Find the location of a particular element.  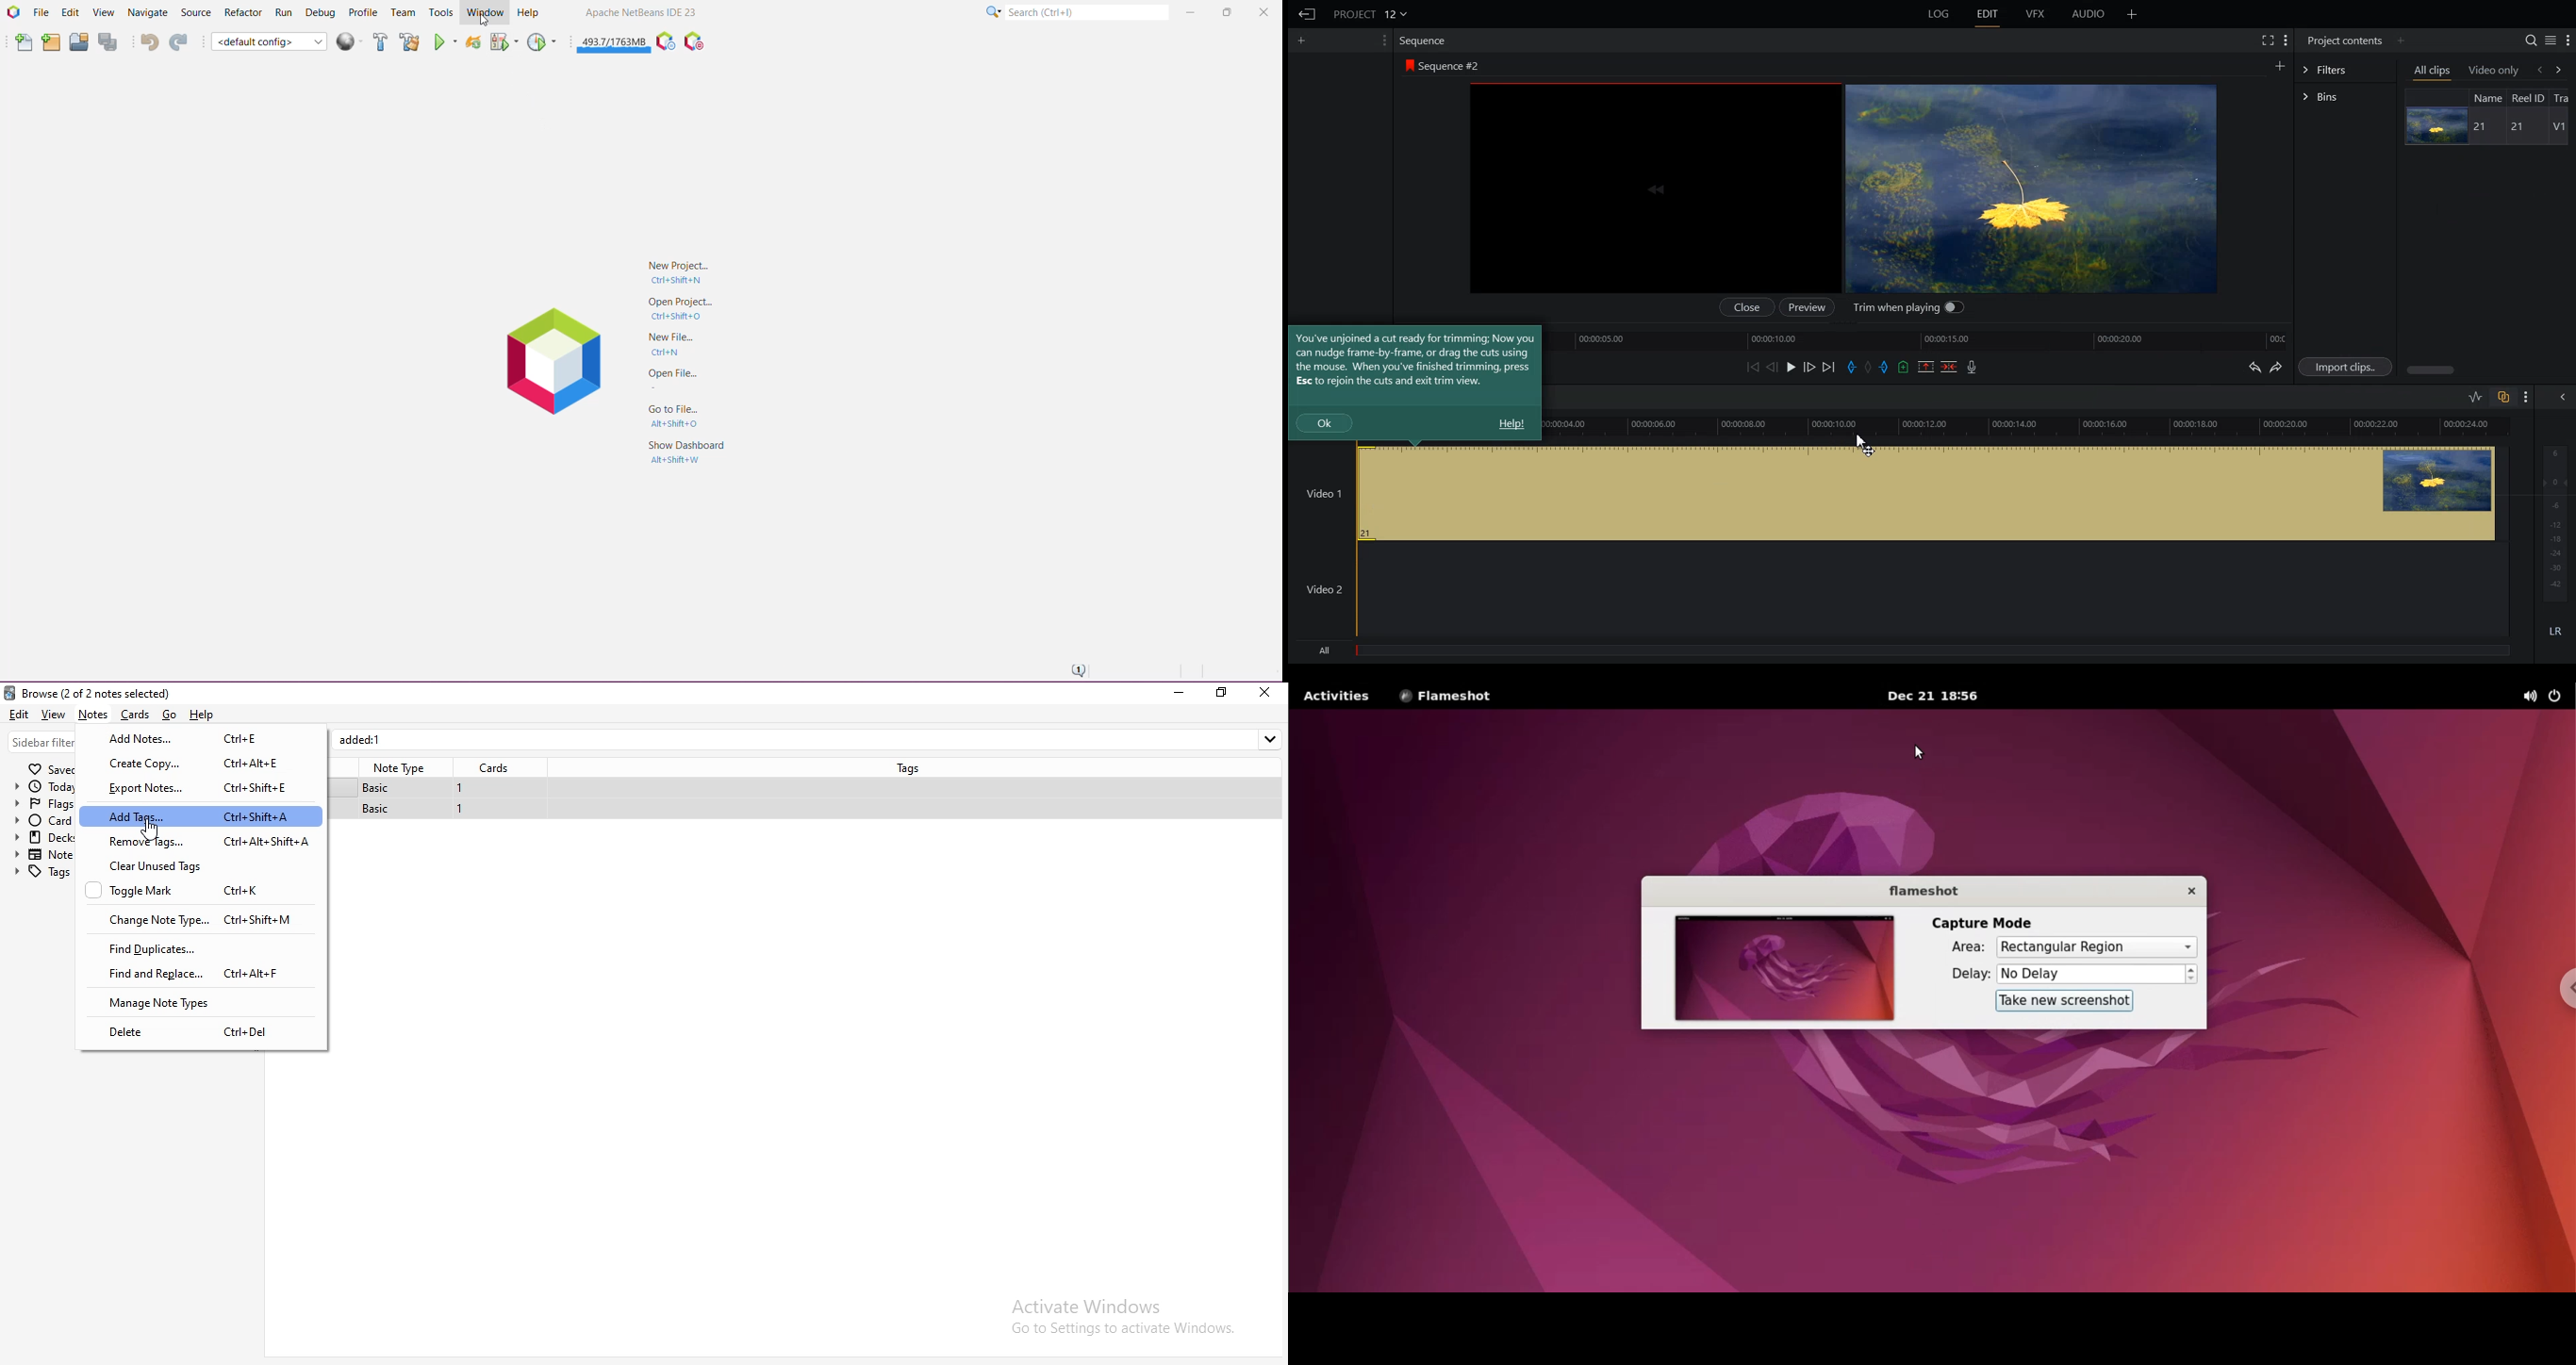

Source is located at coordinates (195, 13).